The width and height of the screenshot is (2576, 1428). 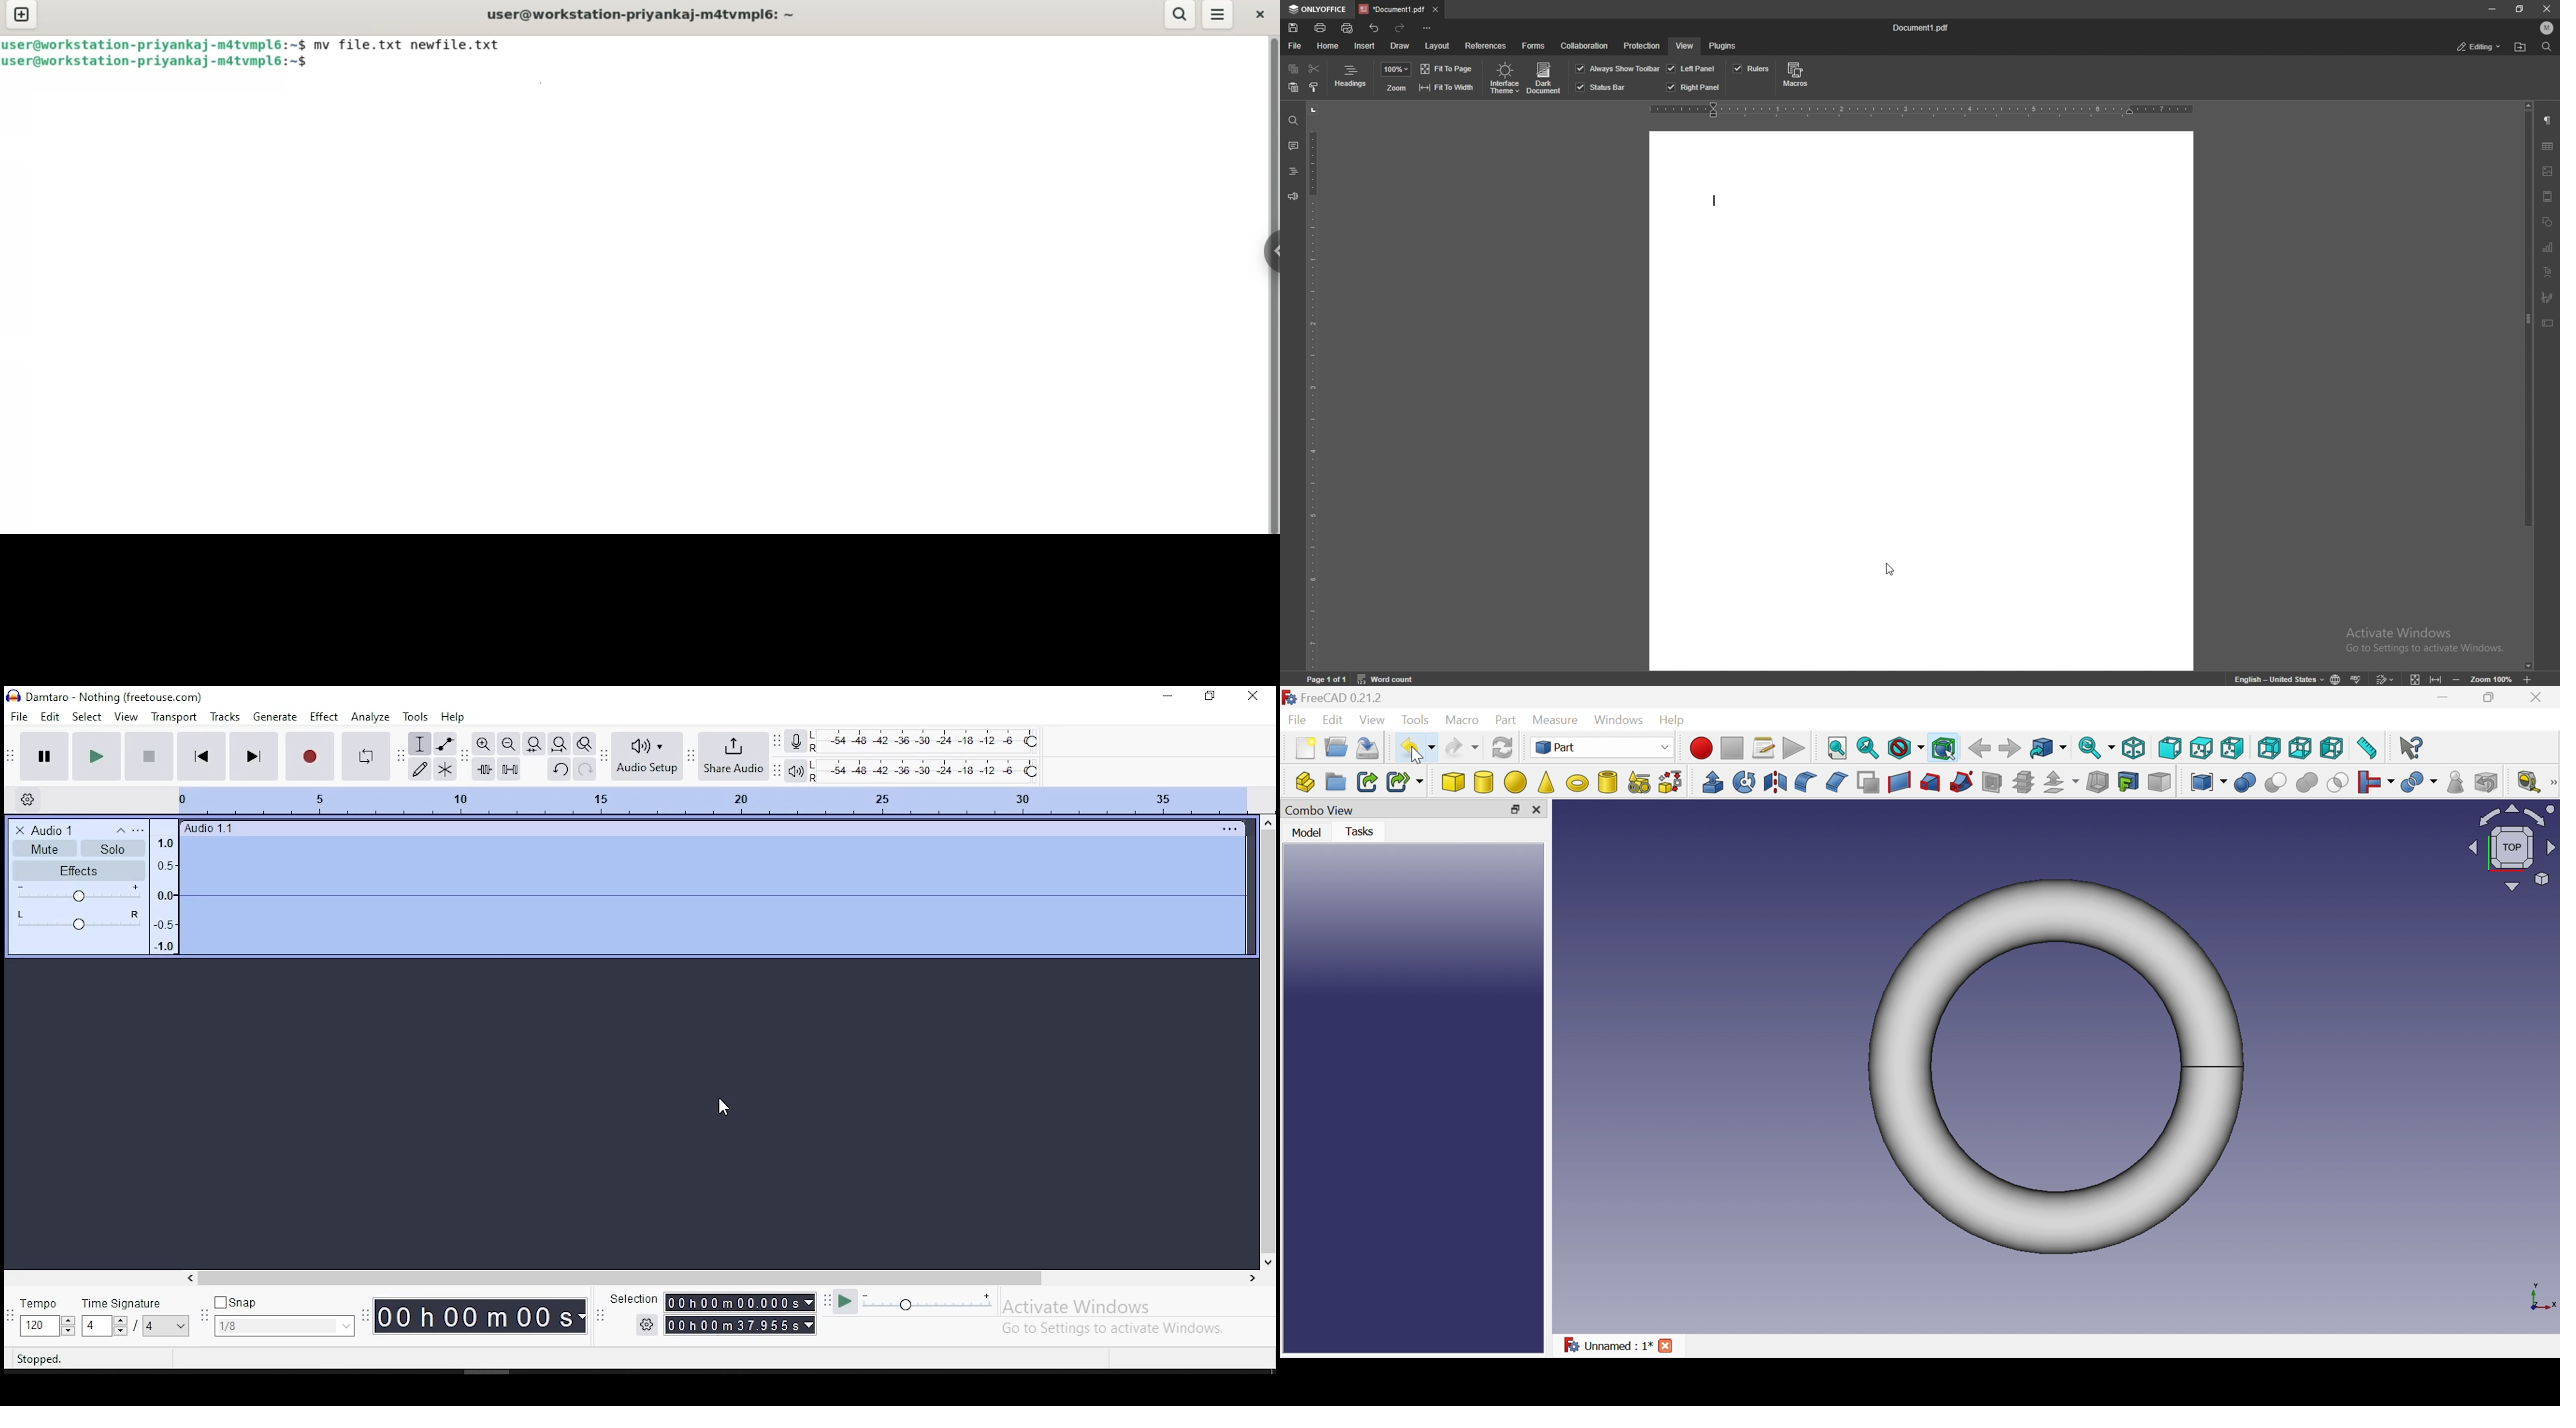 What do you see at coordinates (1899, 783) in the screenshot?
I see `Create ruled surface` at bounding box center [1899, 783].